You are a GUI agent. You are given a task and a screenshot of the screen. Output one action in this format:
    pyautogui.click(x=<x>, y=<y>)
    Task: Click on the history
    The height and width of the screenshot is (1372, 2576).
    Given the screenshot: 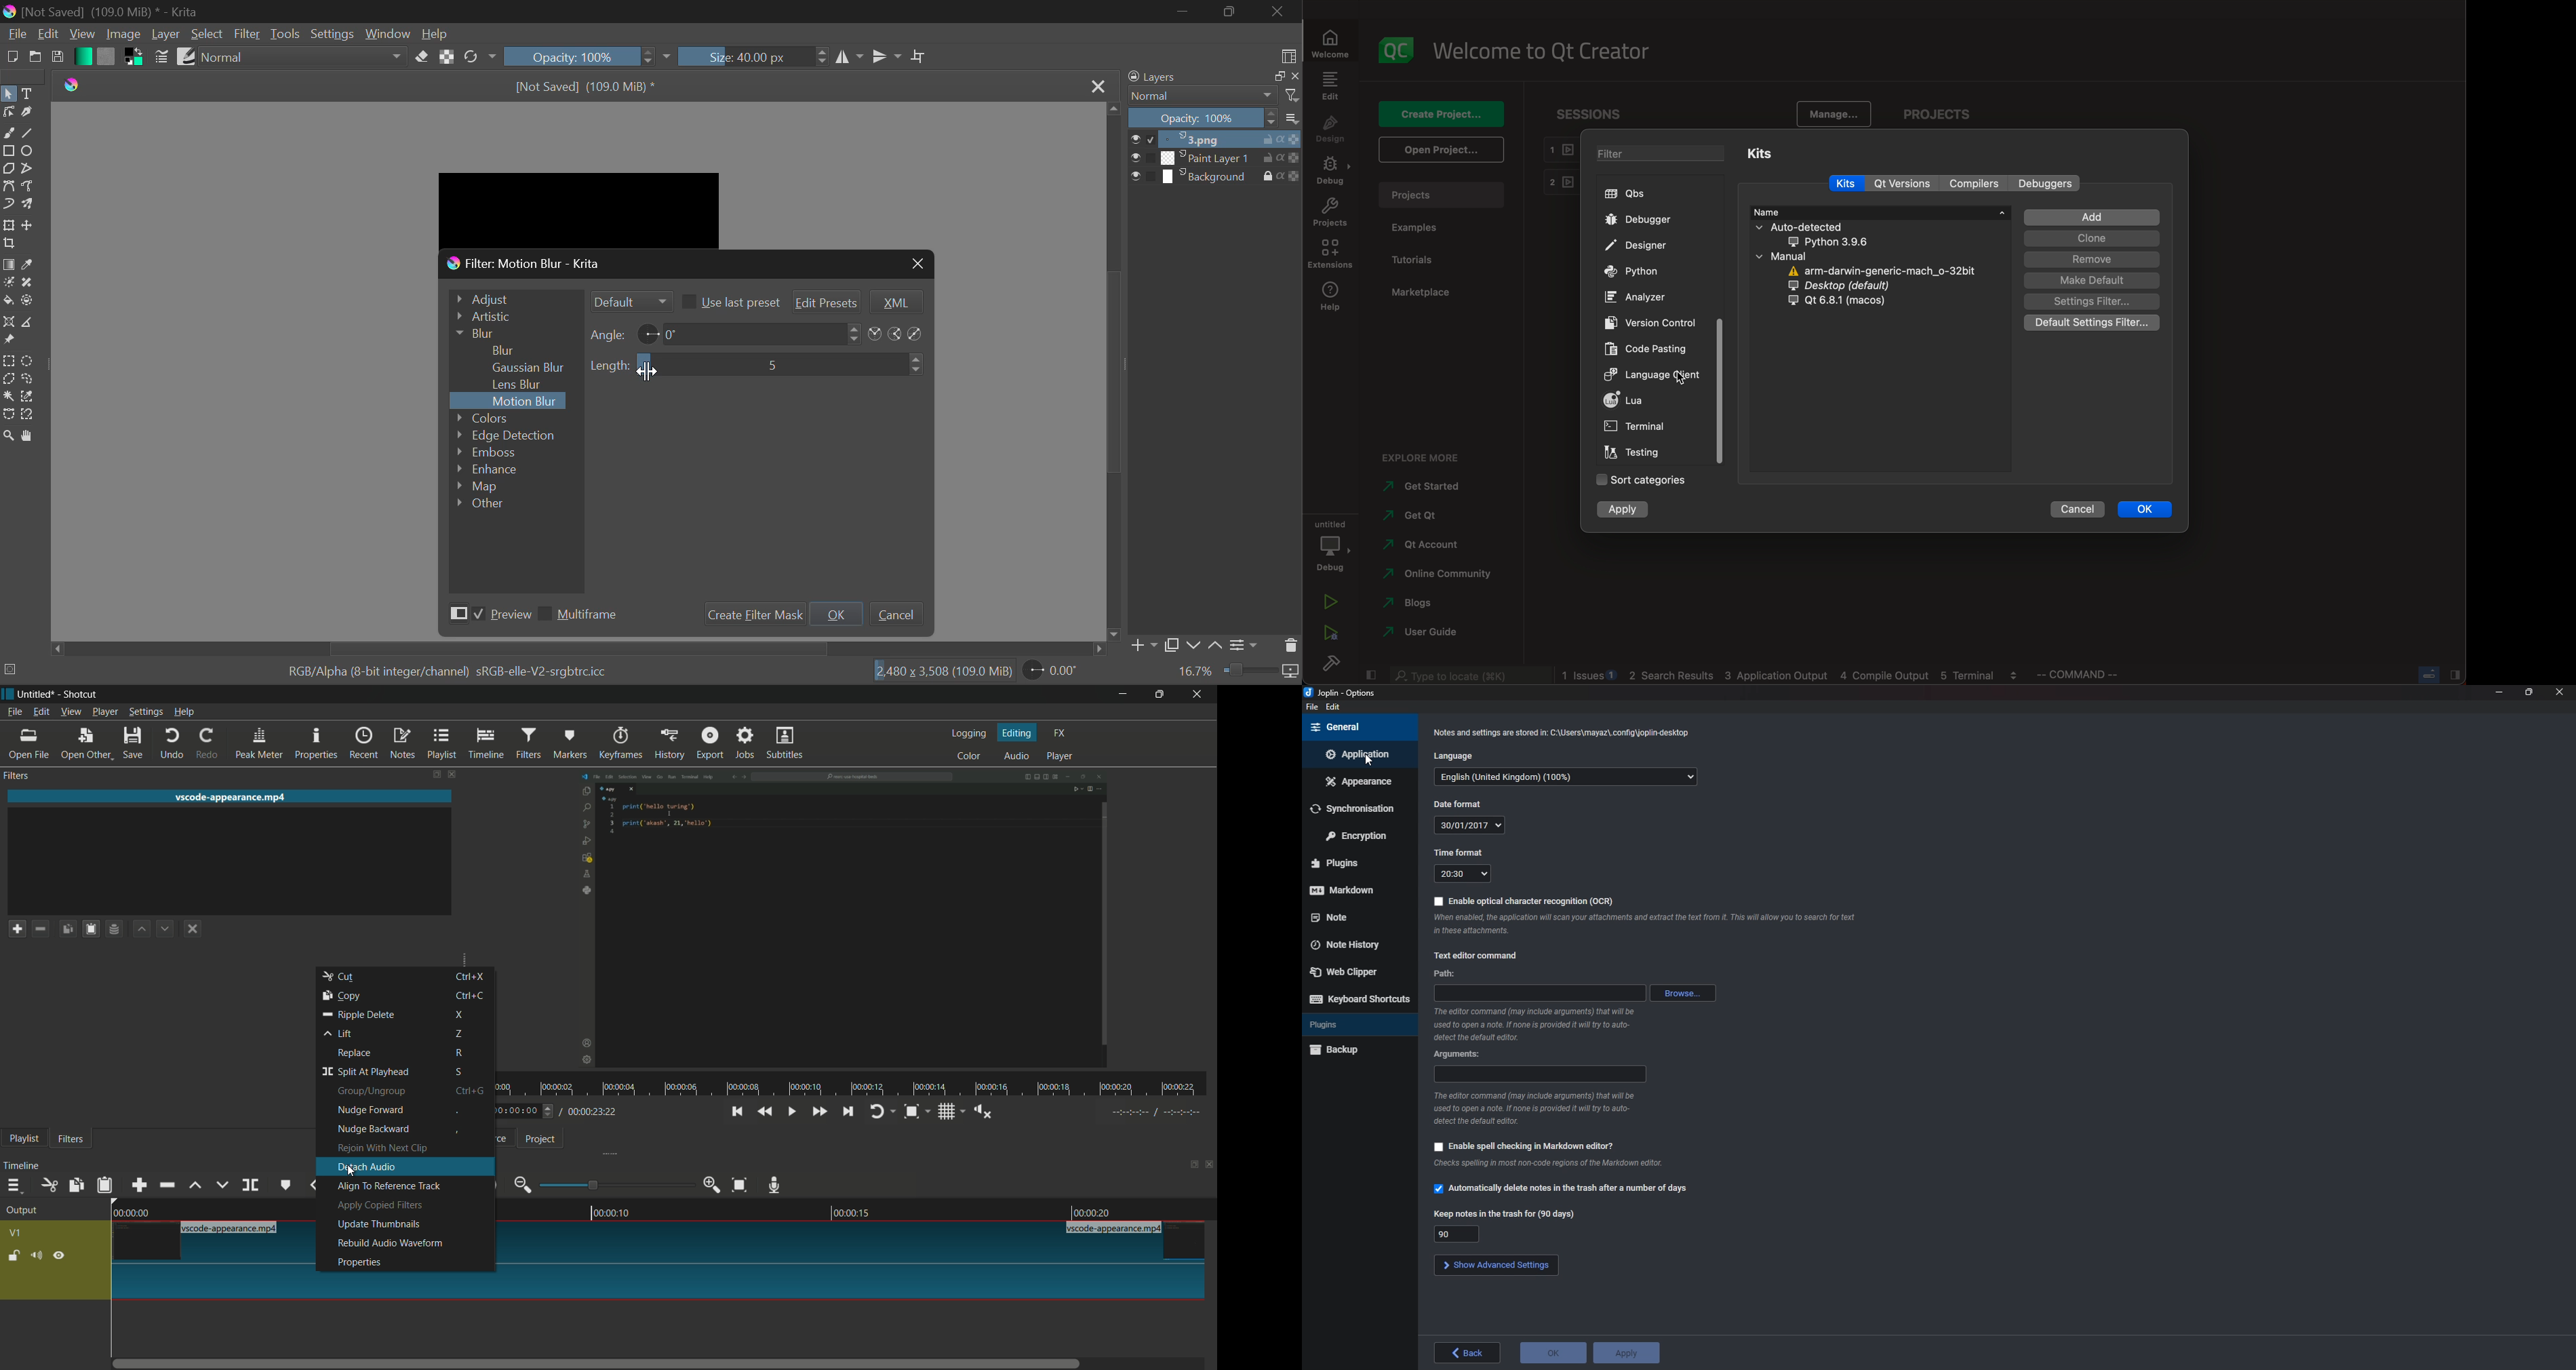 What is the action you would take?
    pyautogui.click(x=672, y=744)
    